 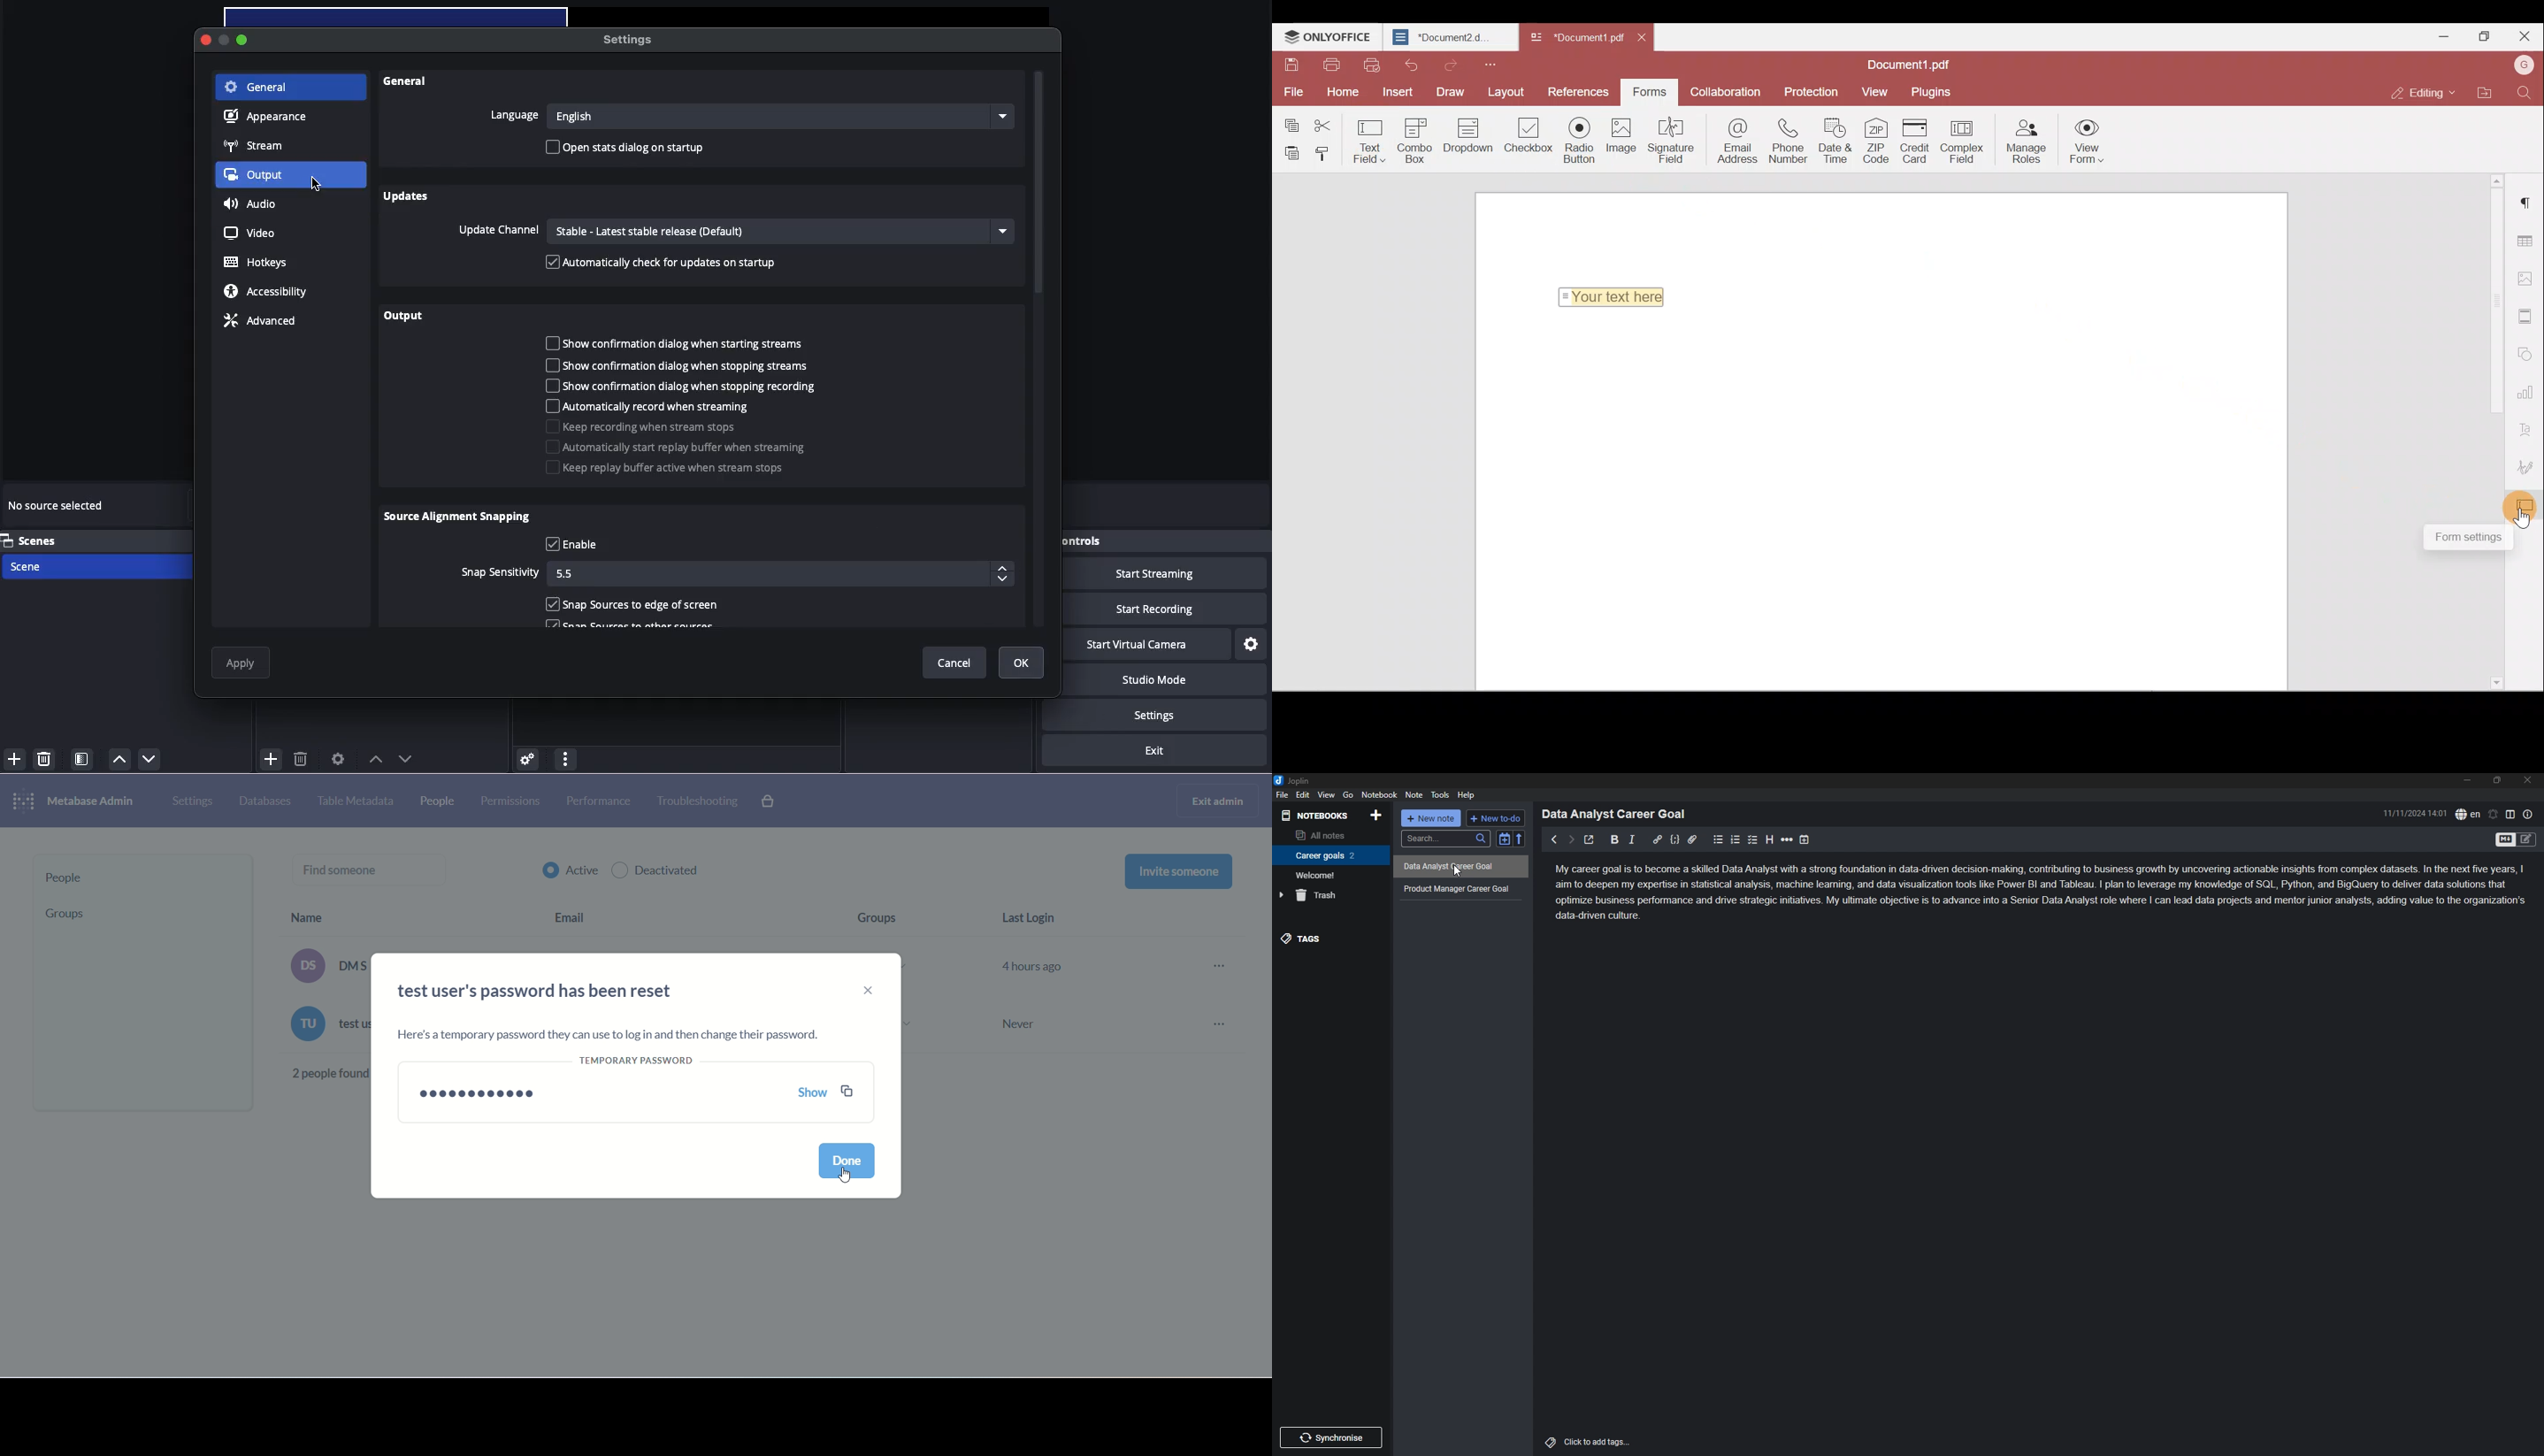 I want to click on italic, so click(x=1632, y=840).